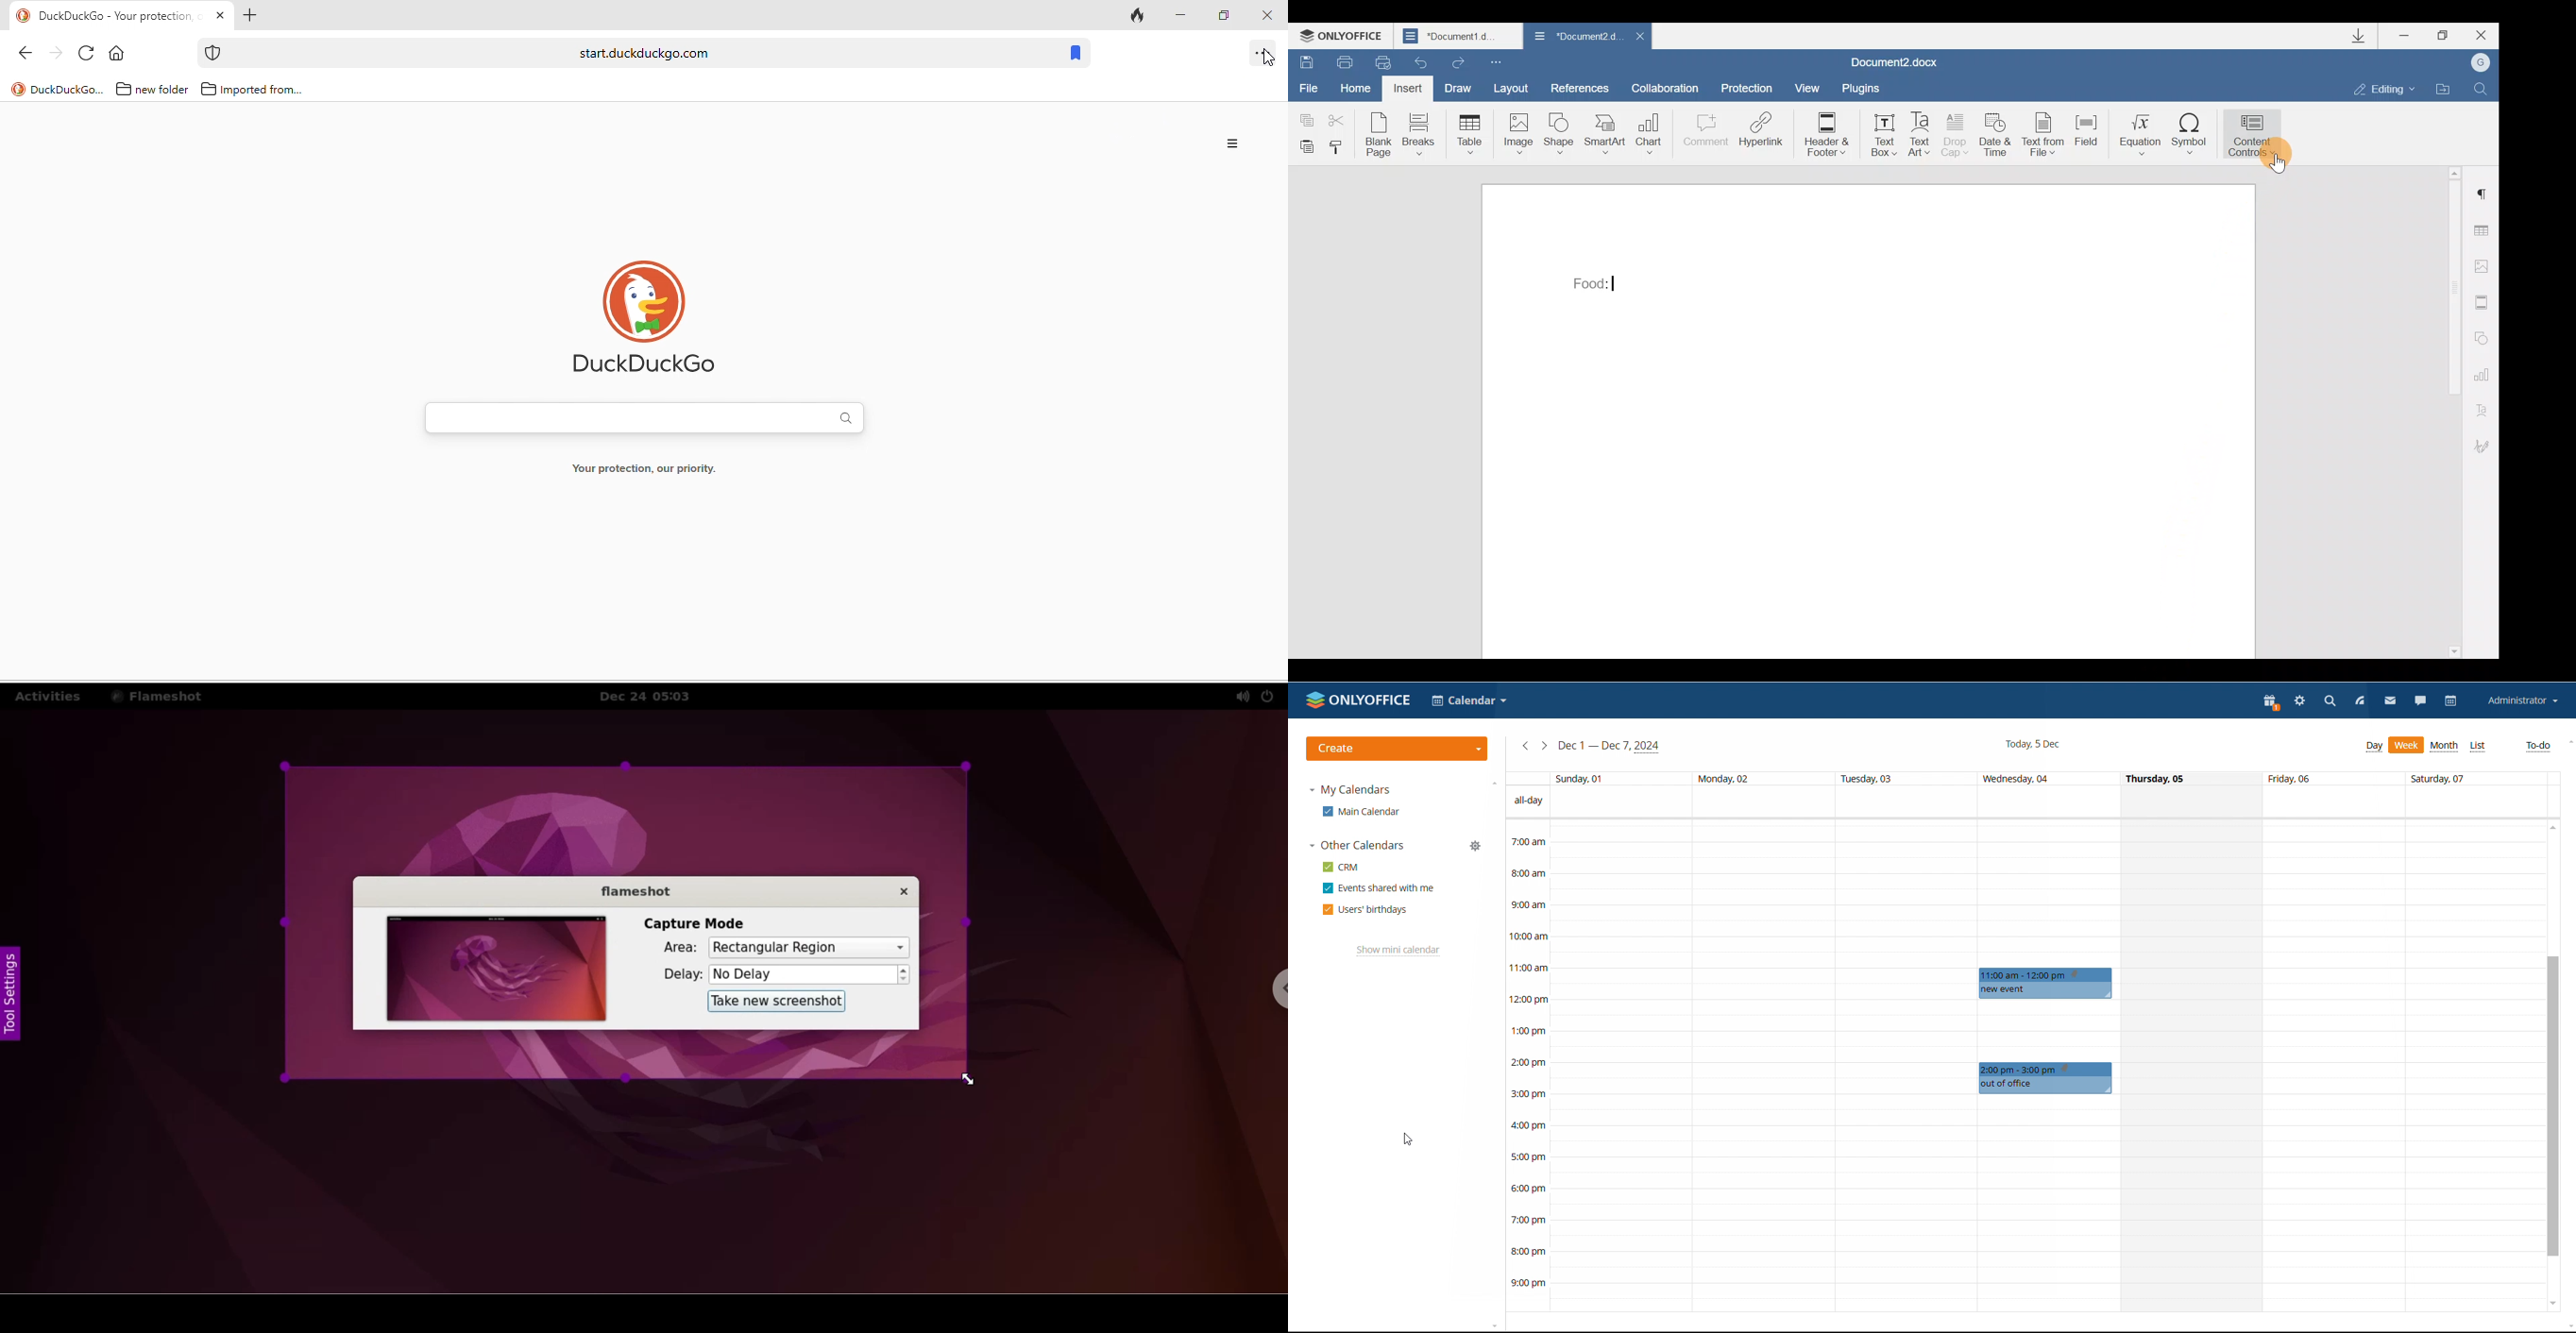 This screenshot has height=1344, width=2576. Describe the element at coordinates (1518, 135) in the screenshot. I see `Image` at that location.